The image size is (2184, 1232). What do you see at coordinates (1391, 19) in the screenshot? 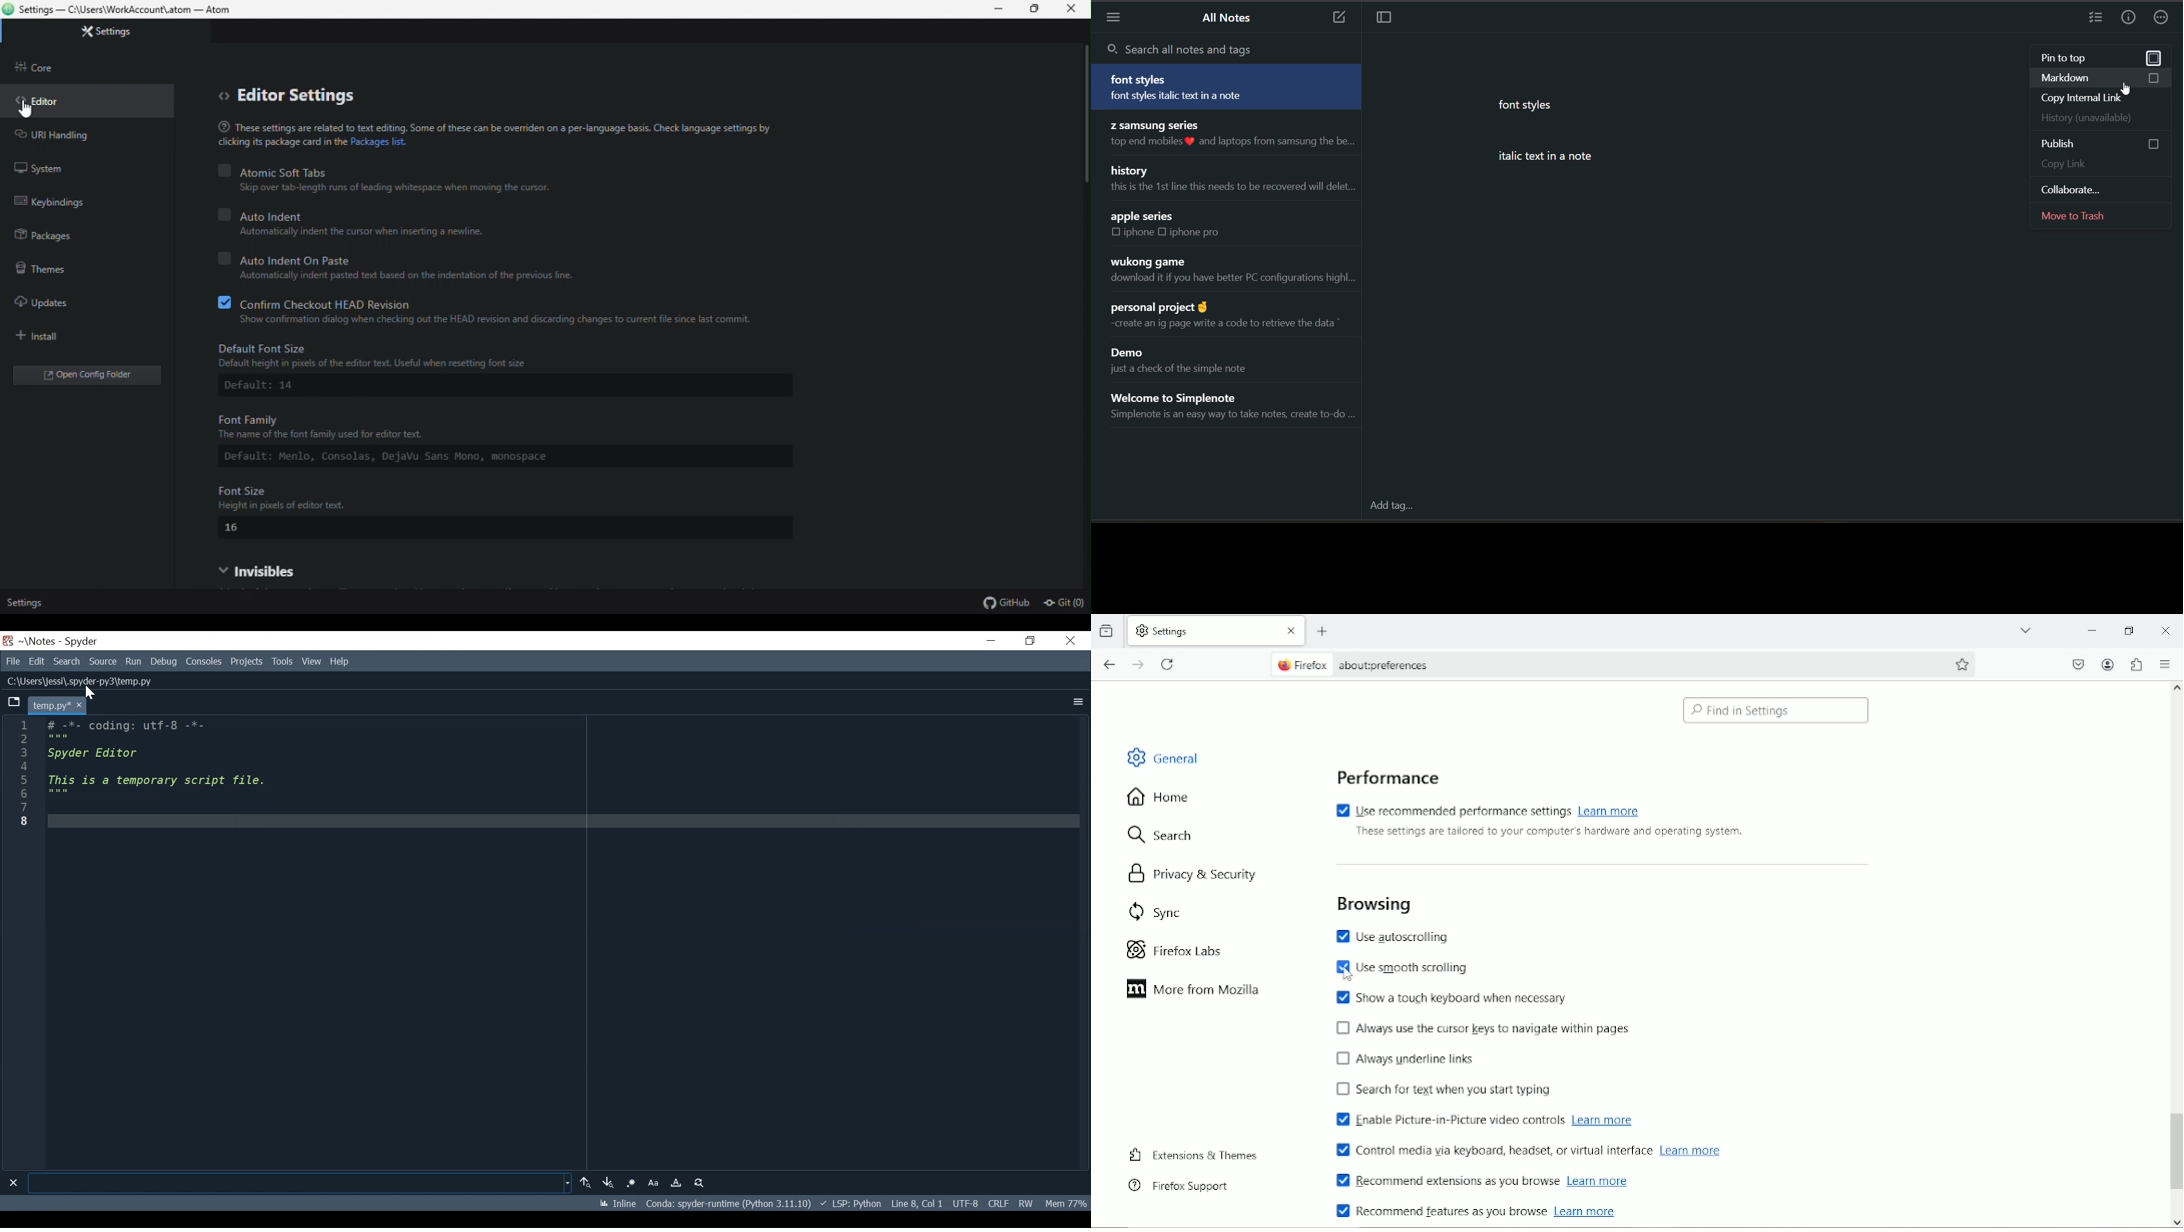
I see `toggle focus mode` at bounding box center [1391, 19].